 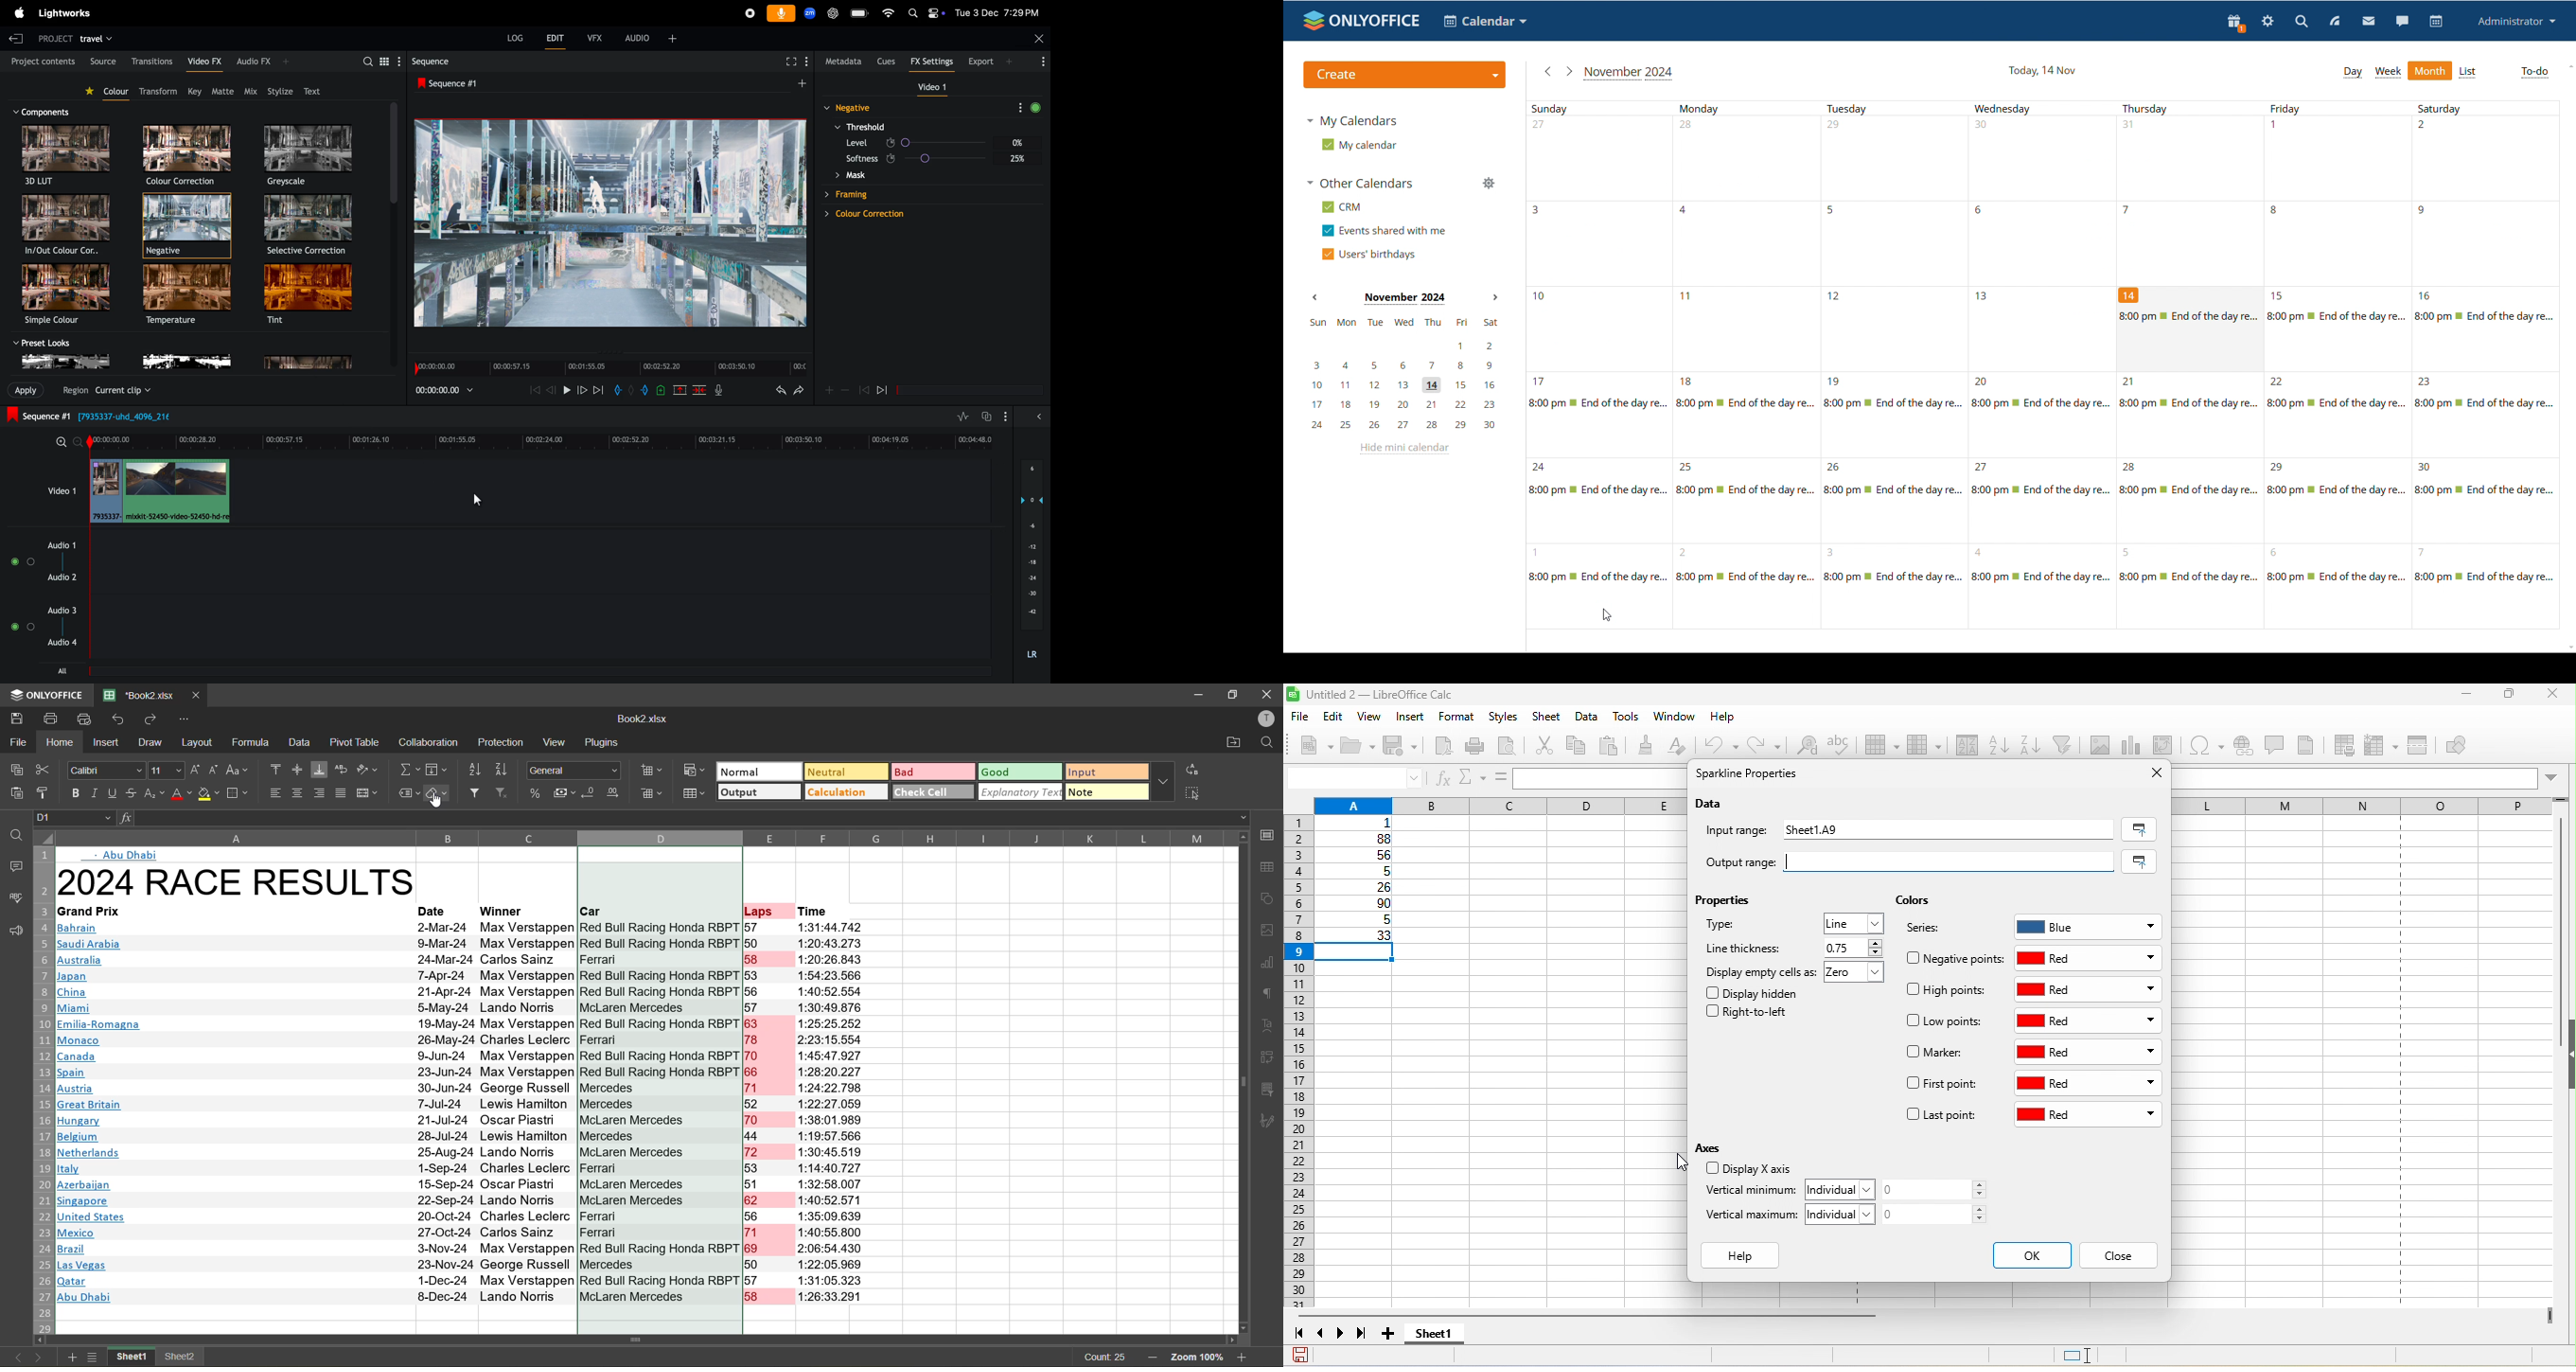 I want to click on General, so click(x=573, y=768).